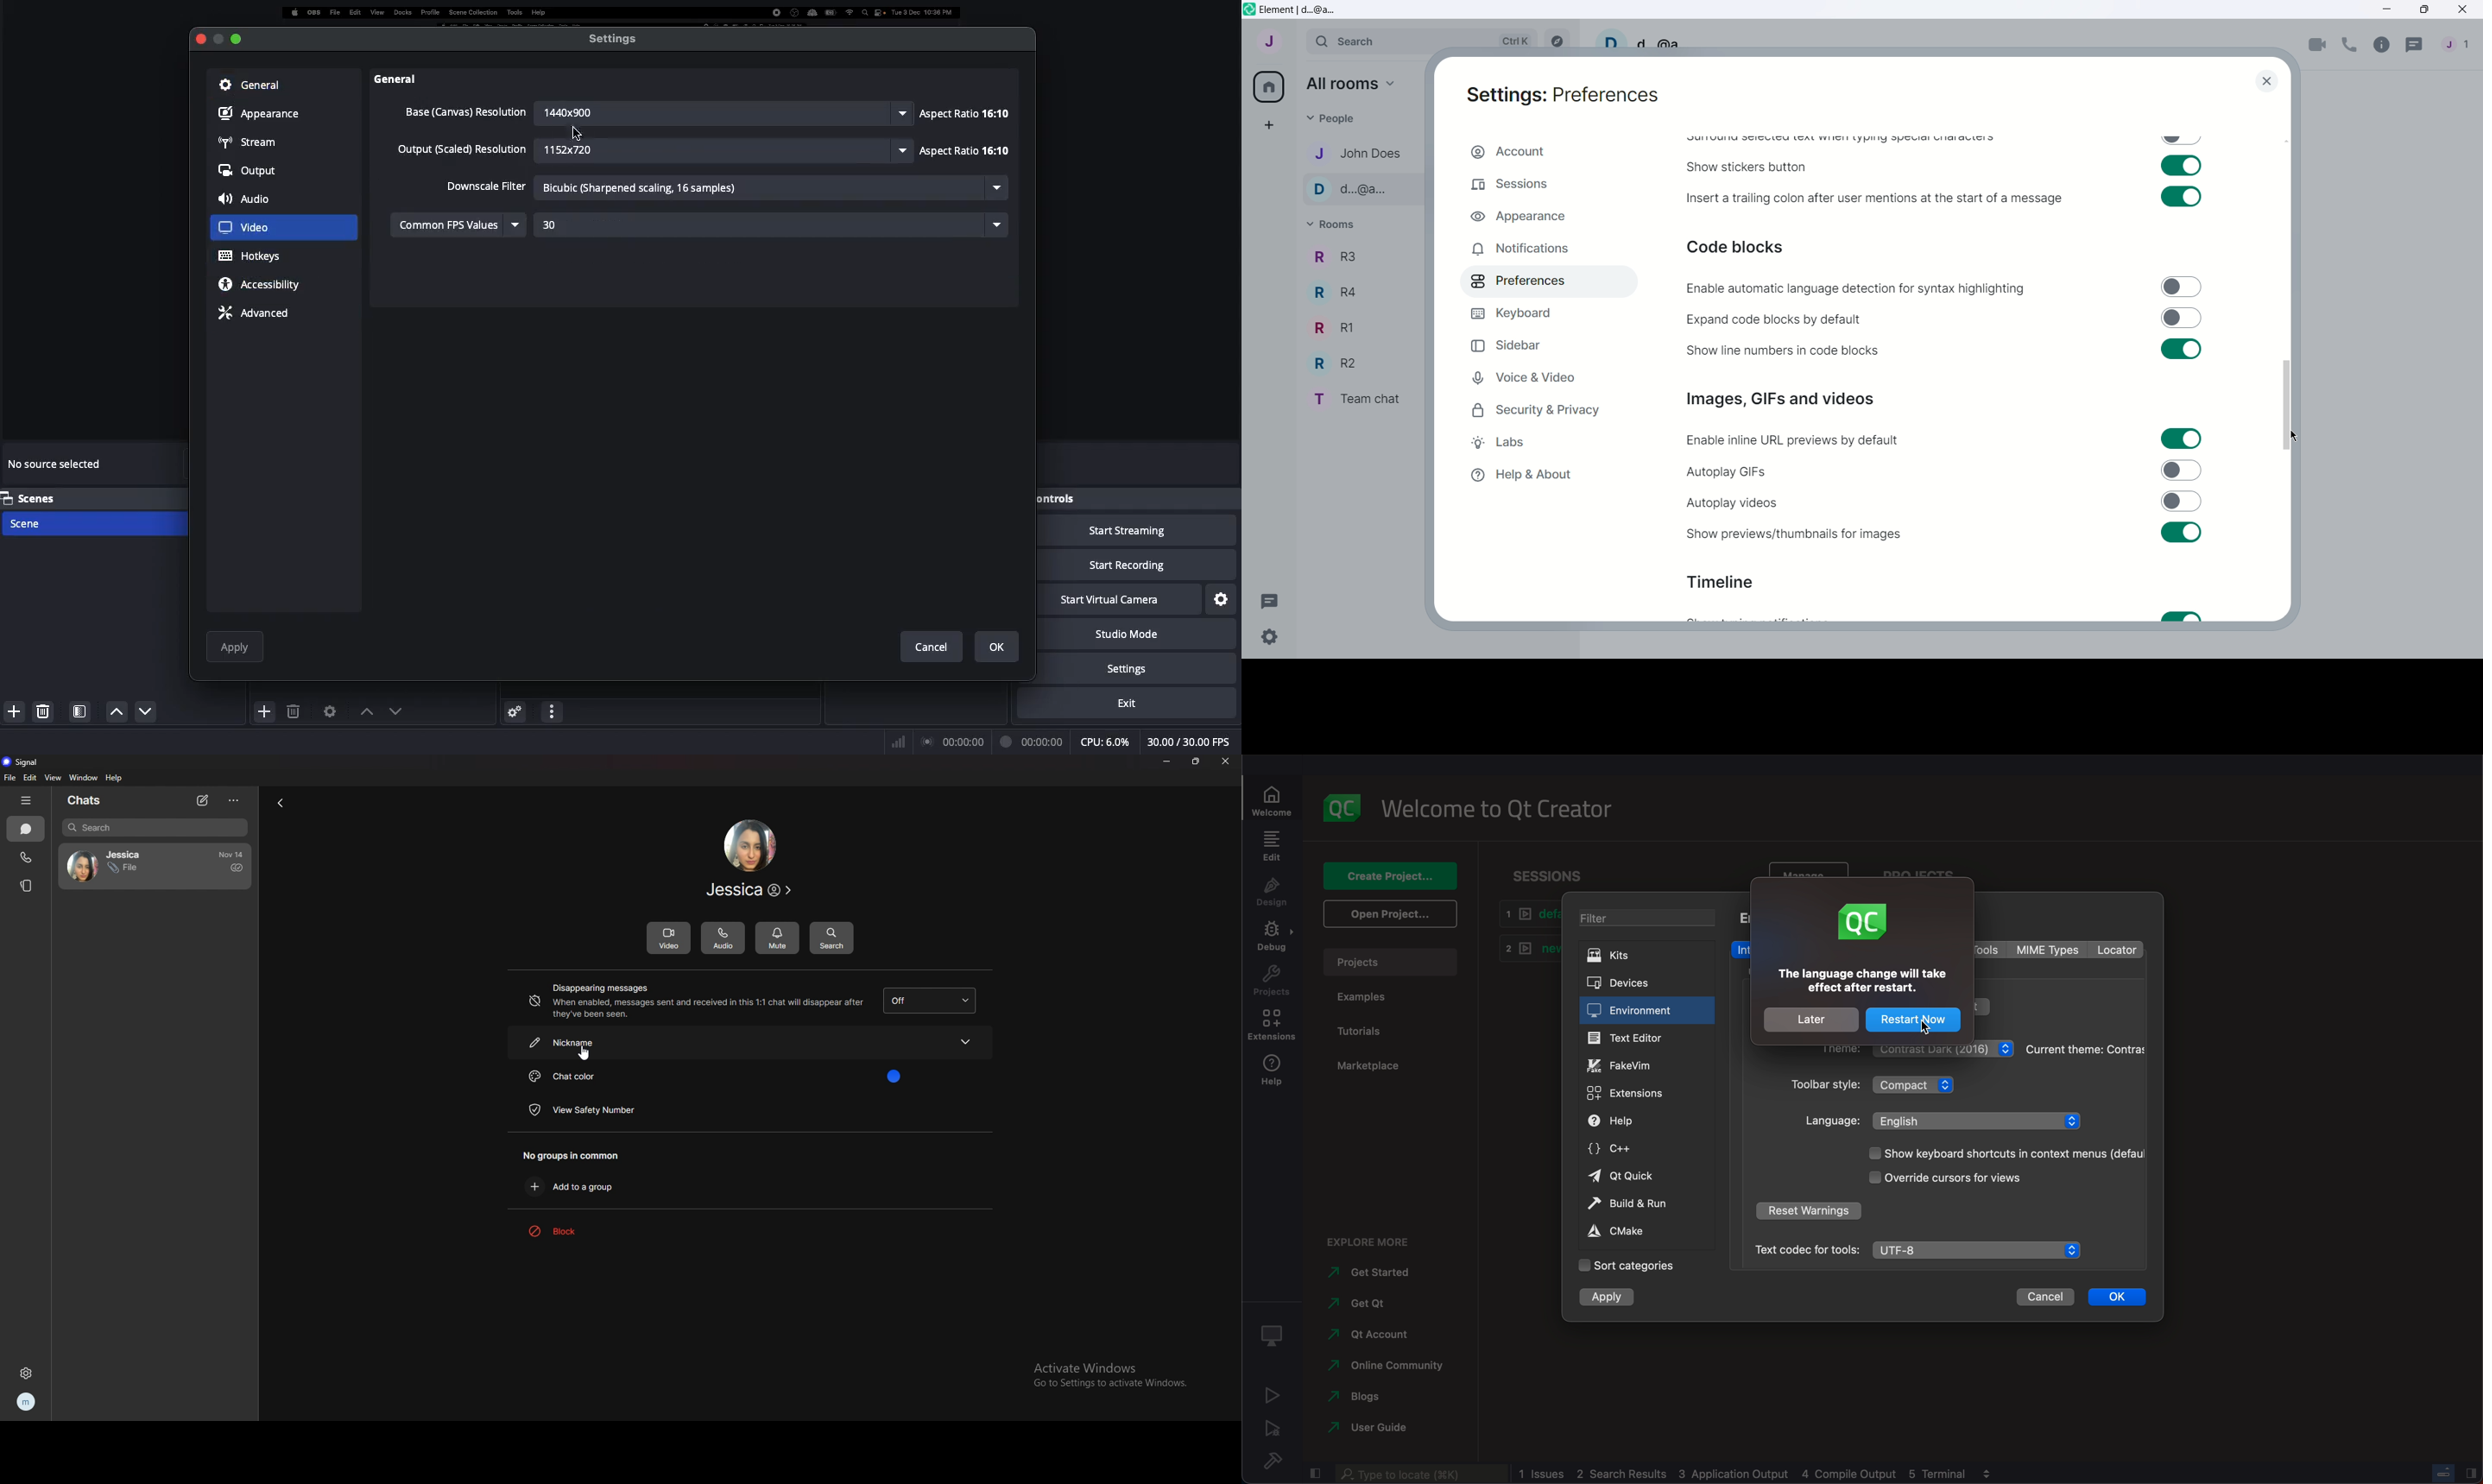 This screenshot has height=1484, width=2492. Describe the element at coordinates (2471, 1474) in the screenshot. I see `close slidebar` at that location.